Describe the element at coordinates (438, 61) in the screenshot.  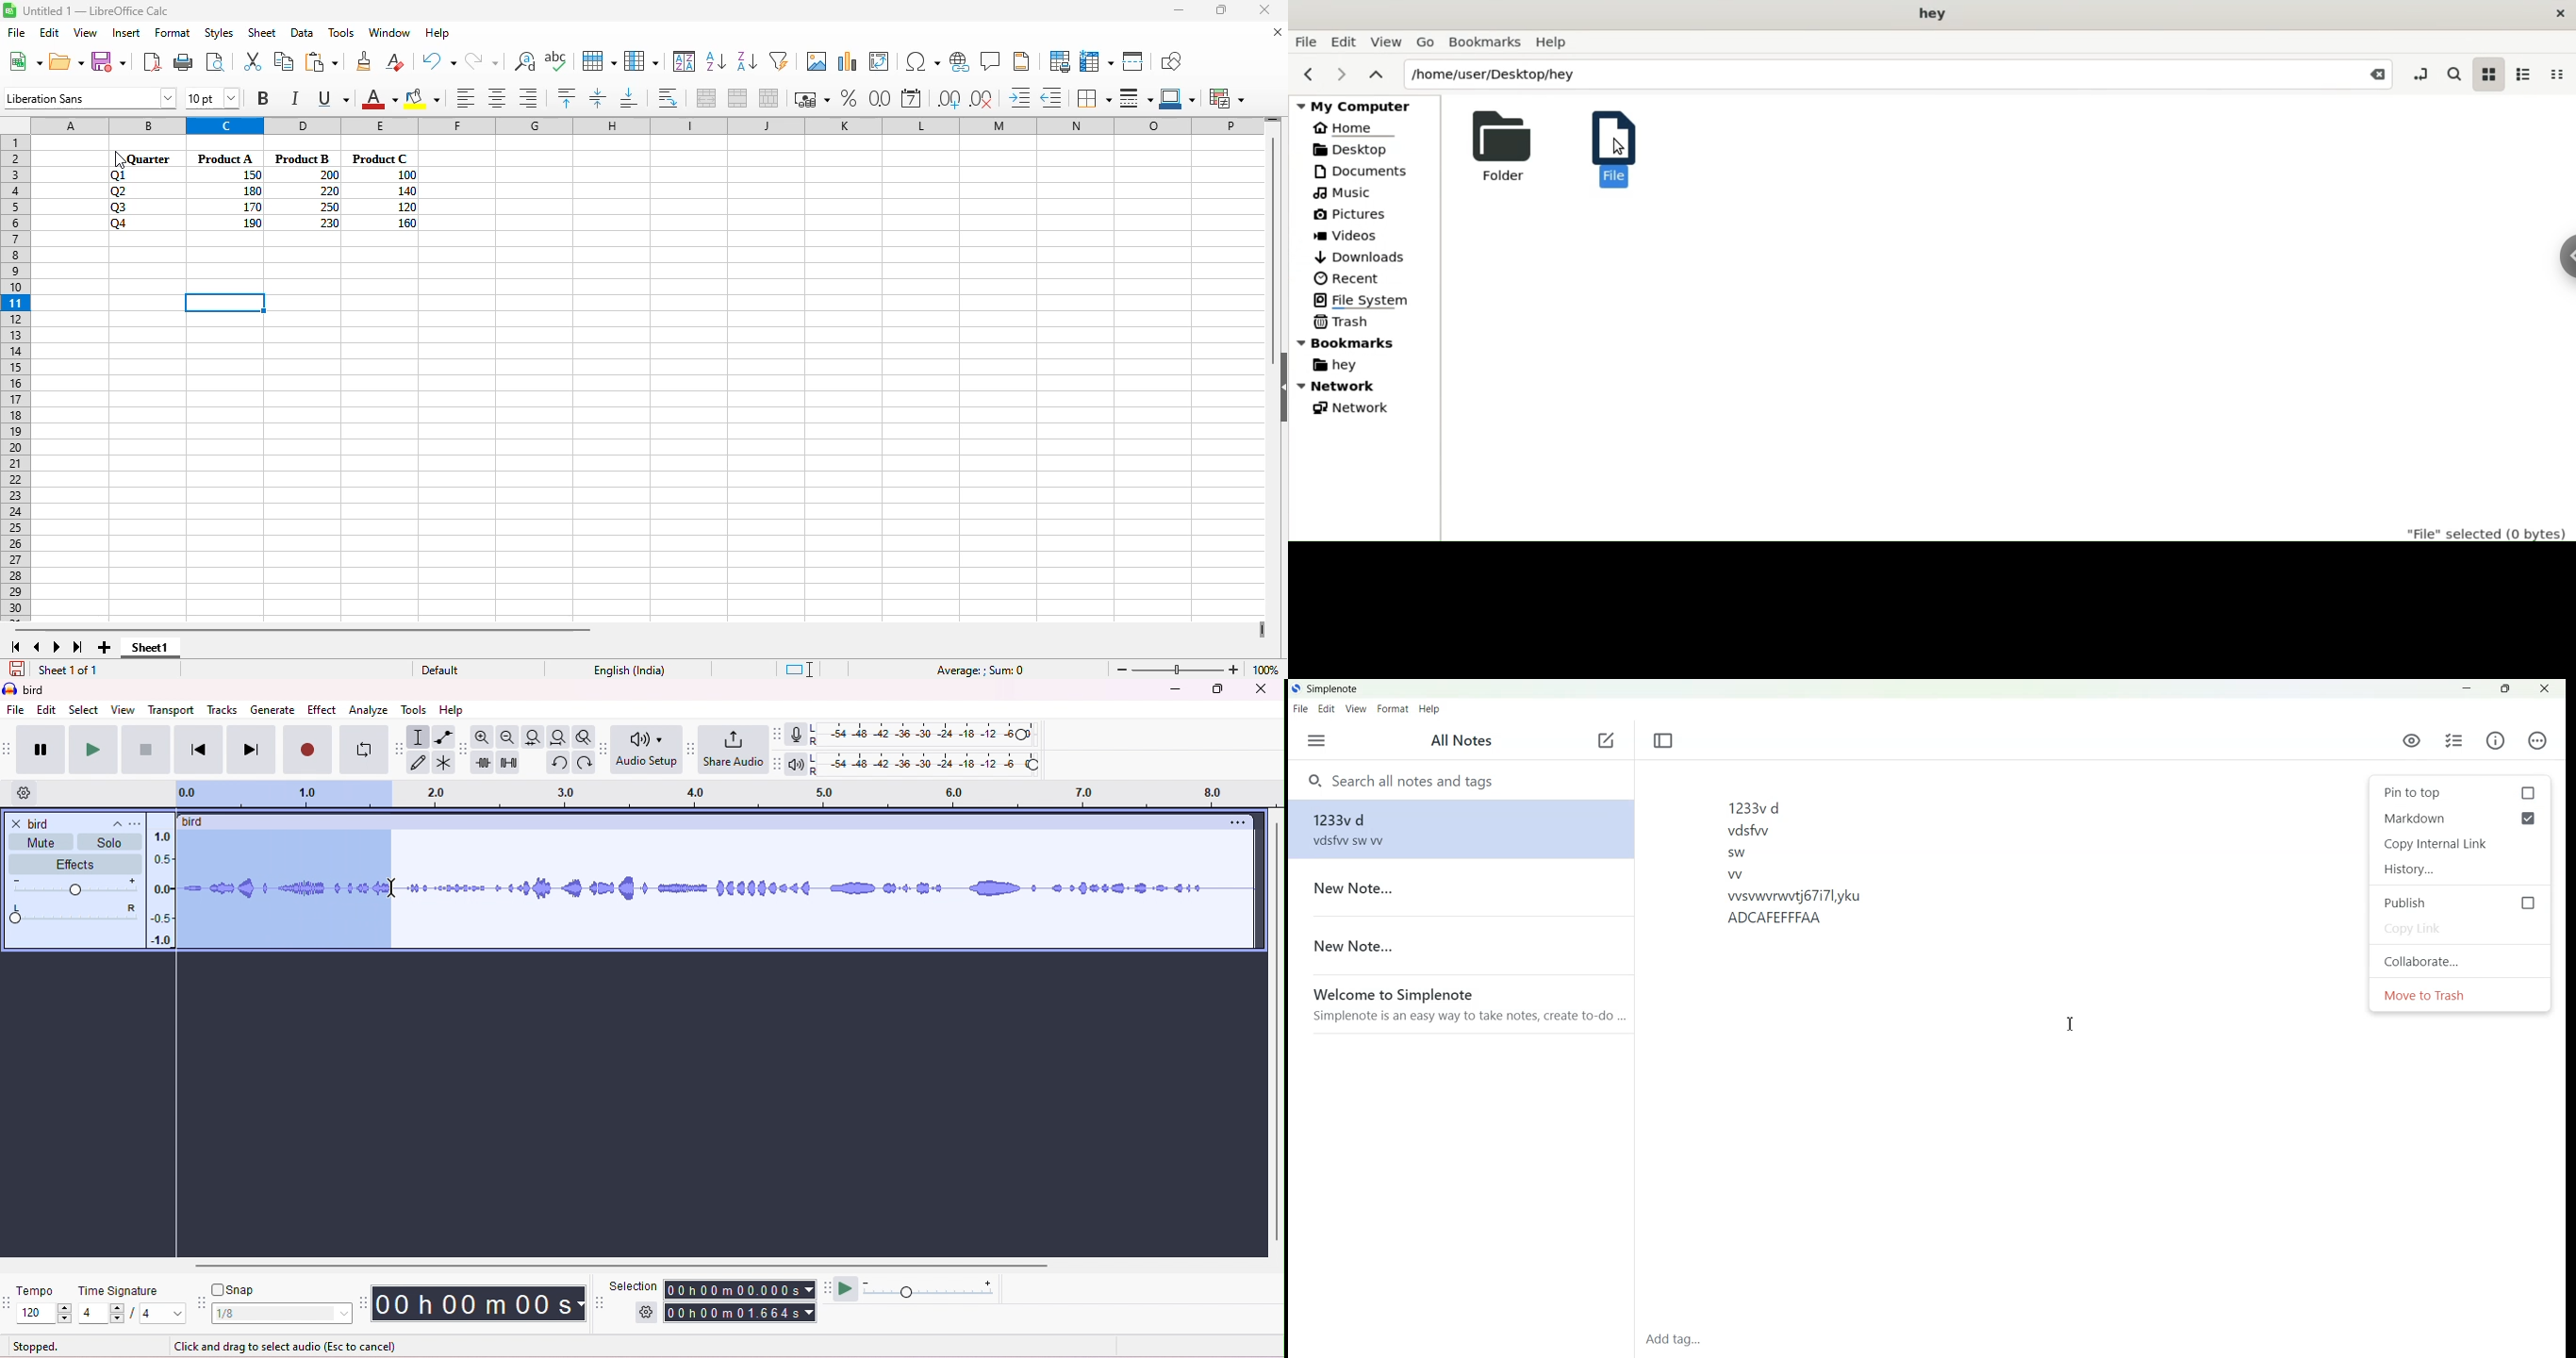
I see `undo` at that location.